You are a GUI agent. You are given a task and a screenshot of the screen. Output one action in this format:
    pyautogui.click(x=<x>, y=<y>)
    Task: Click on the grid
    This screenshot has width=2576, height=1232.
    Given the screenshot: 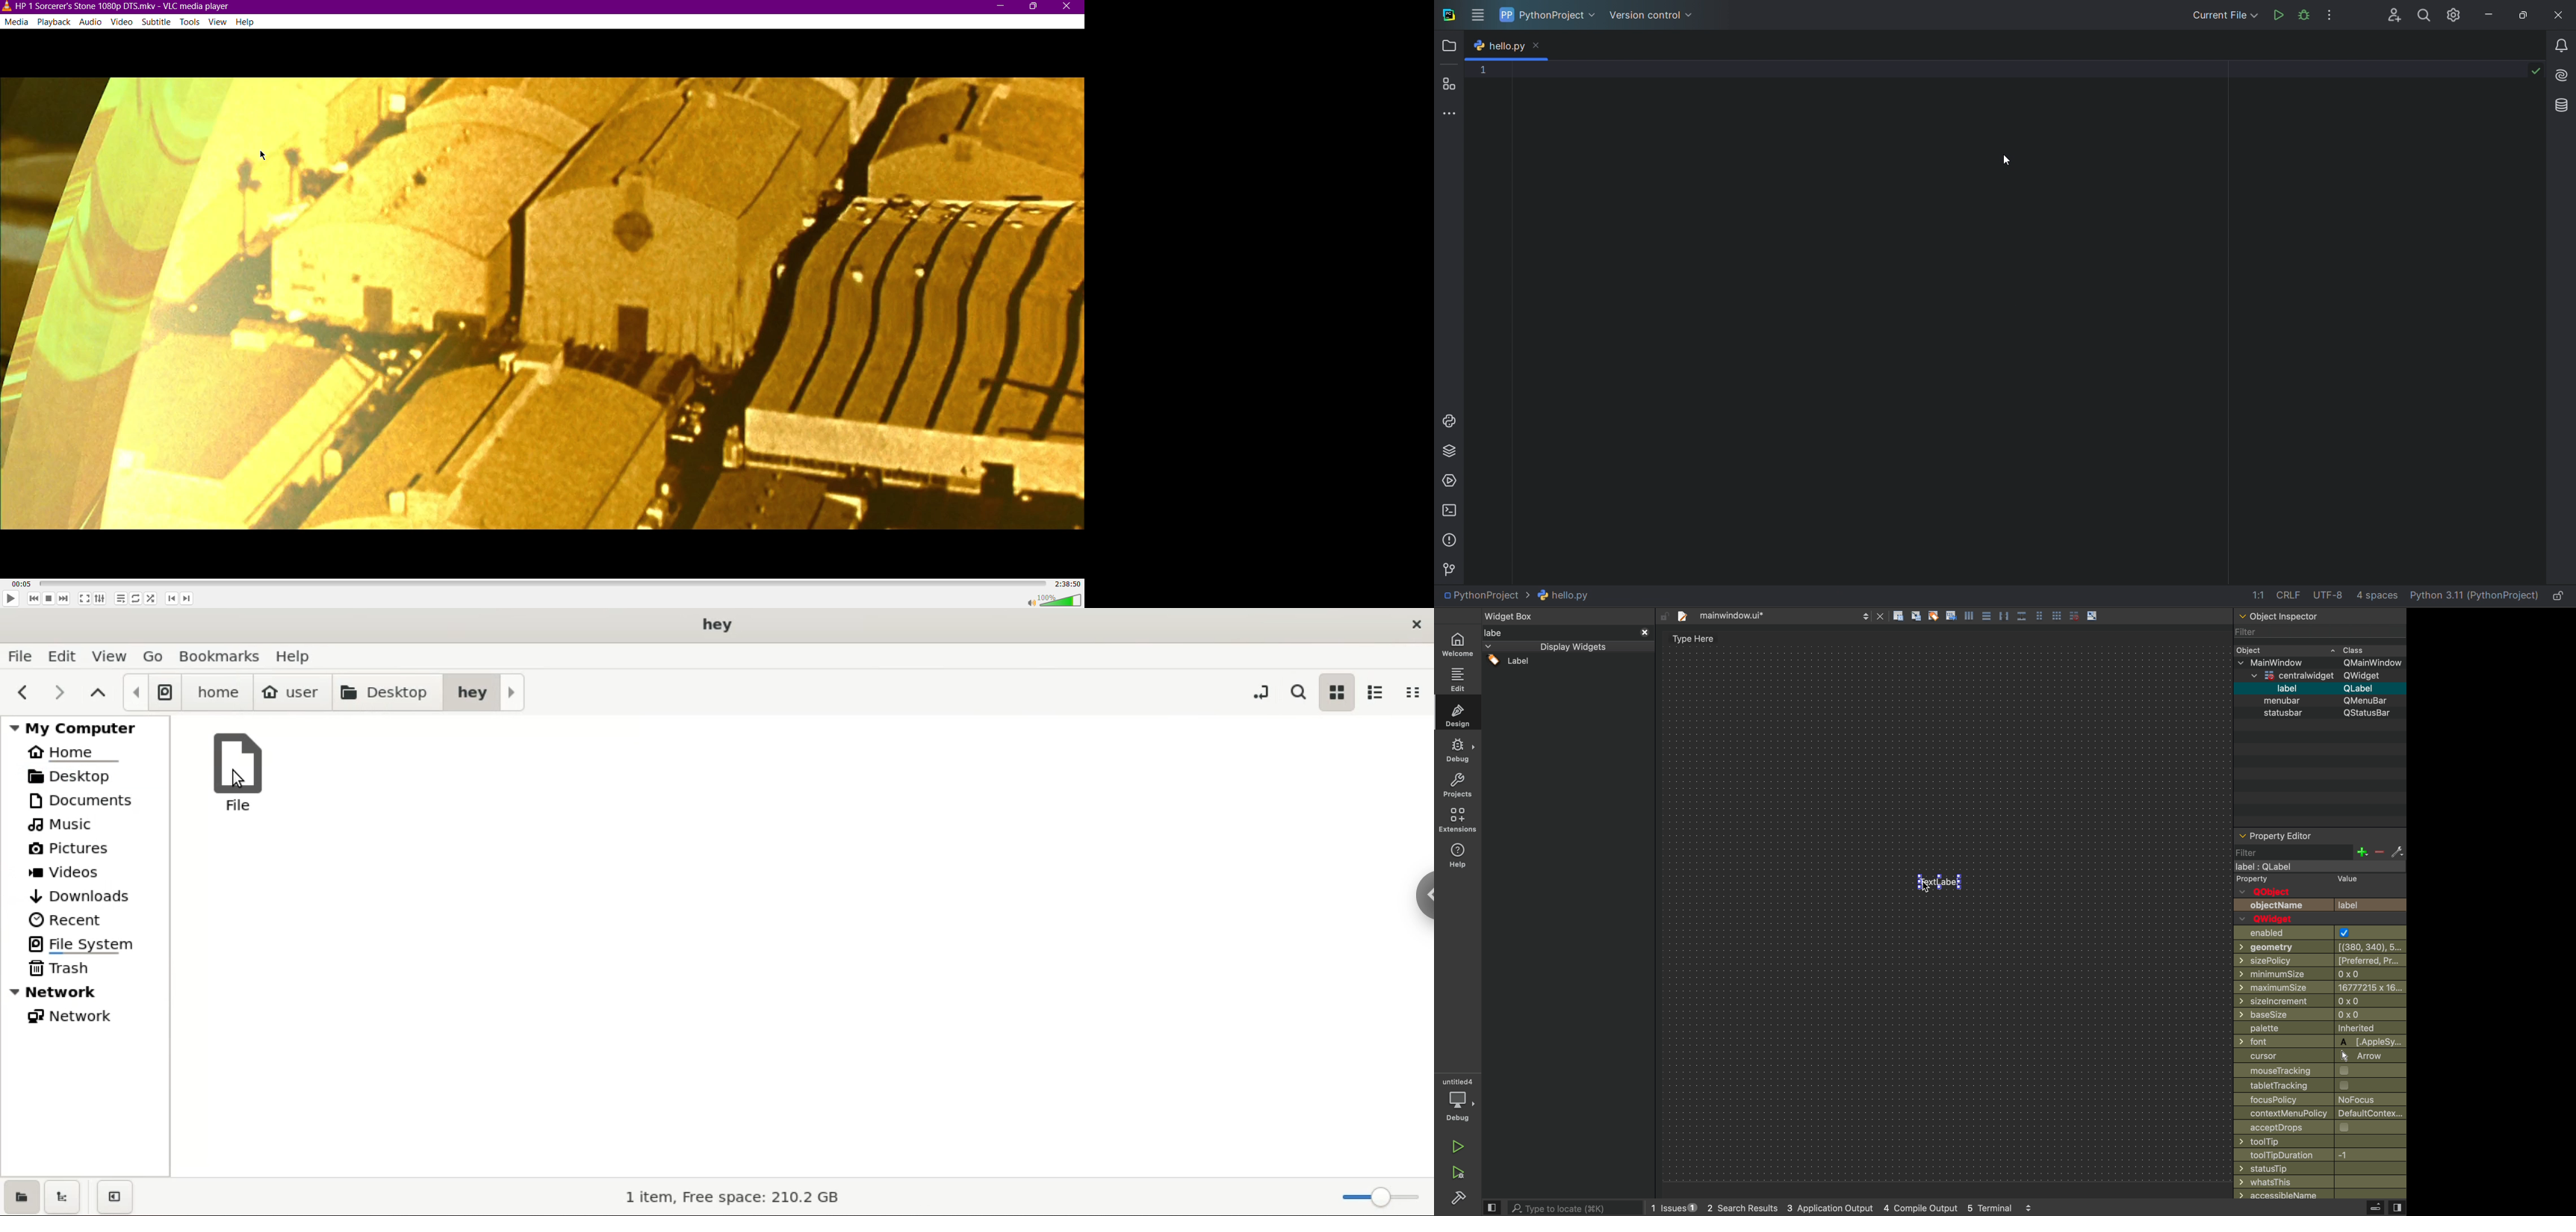 What is the action you would take?
    pyautogui.click(x=2058, y=614)
    